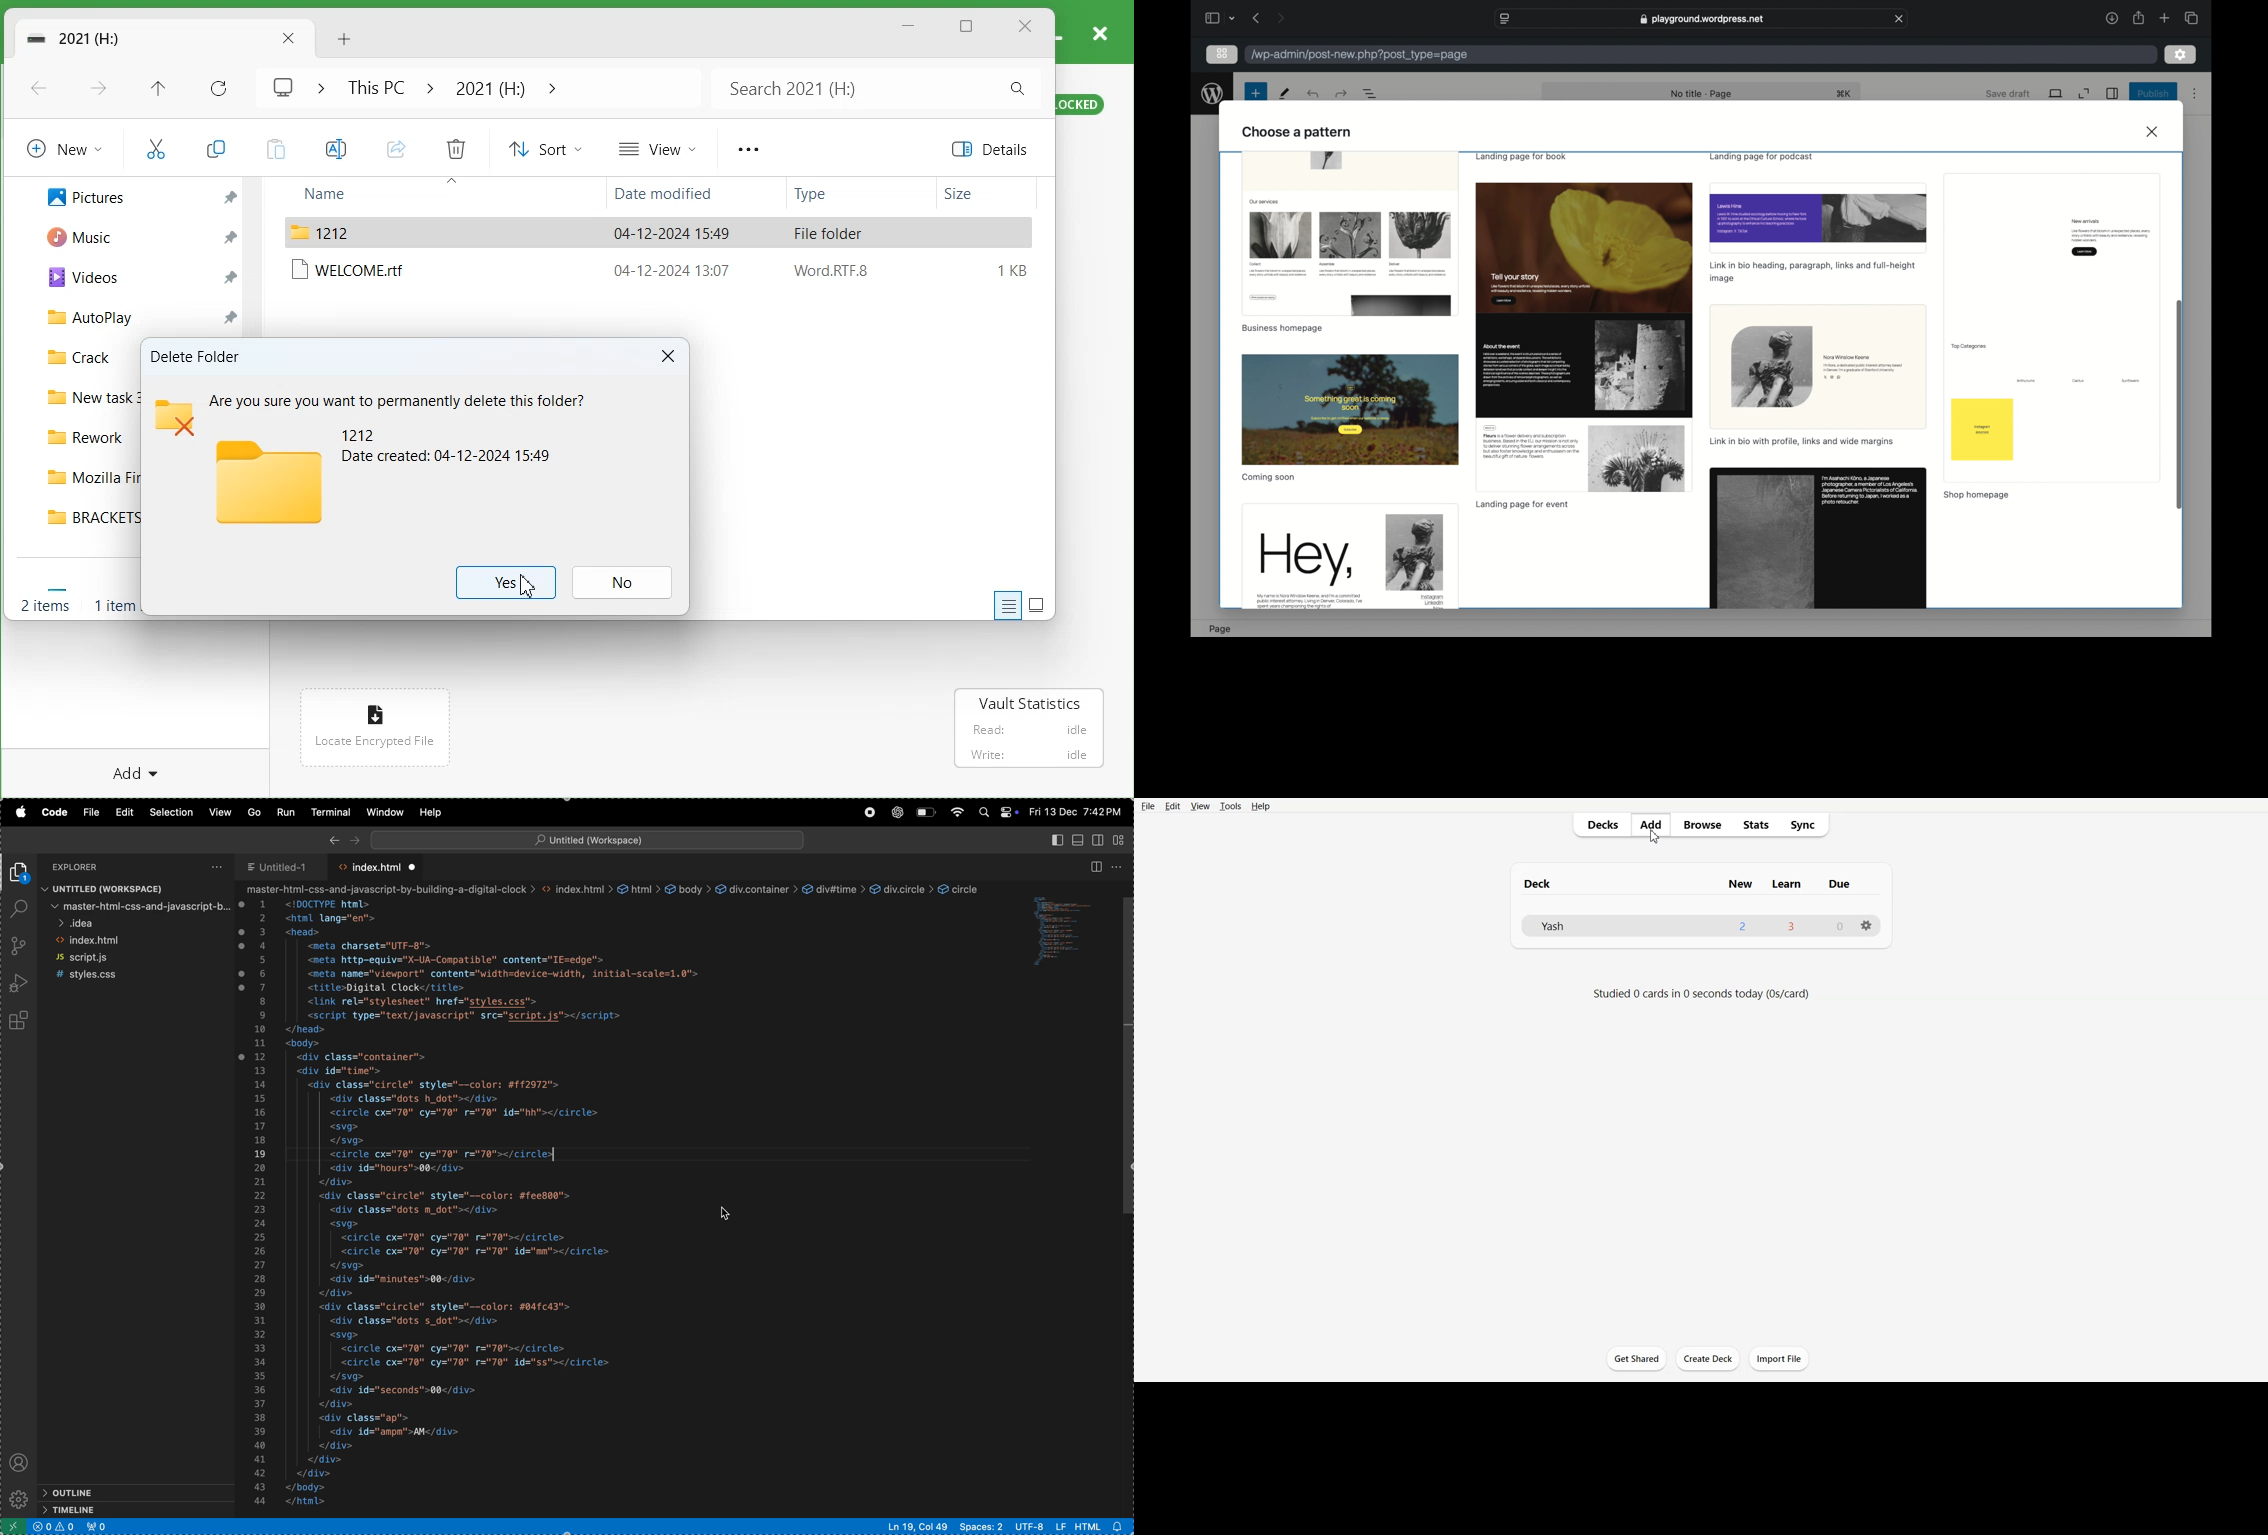  I want to click on Maximize, so click(968, 27).